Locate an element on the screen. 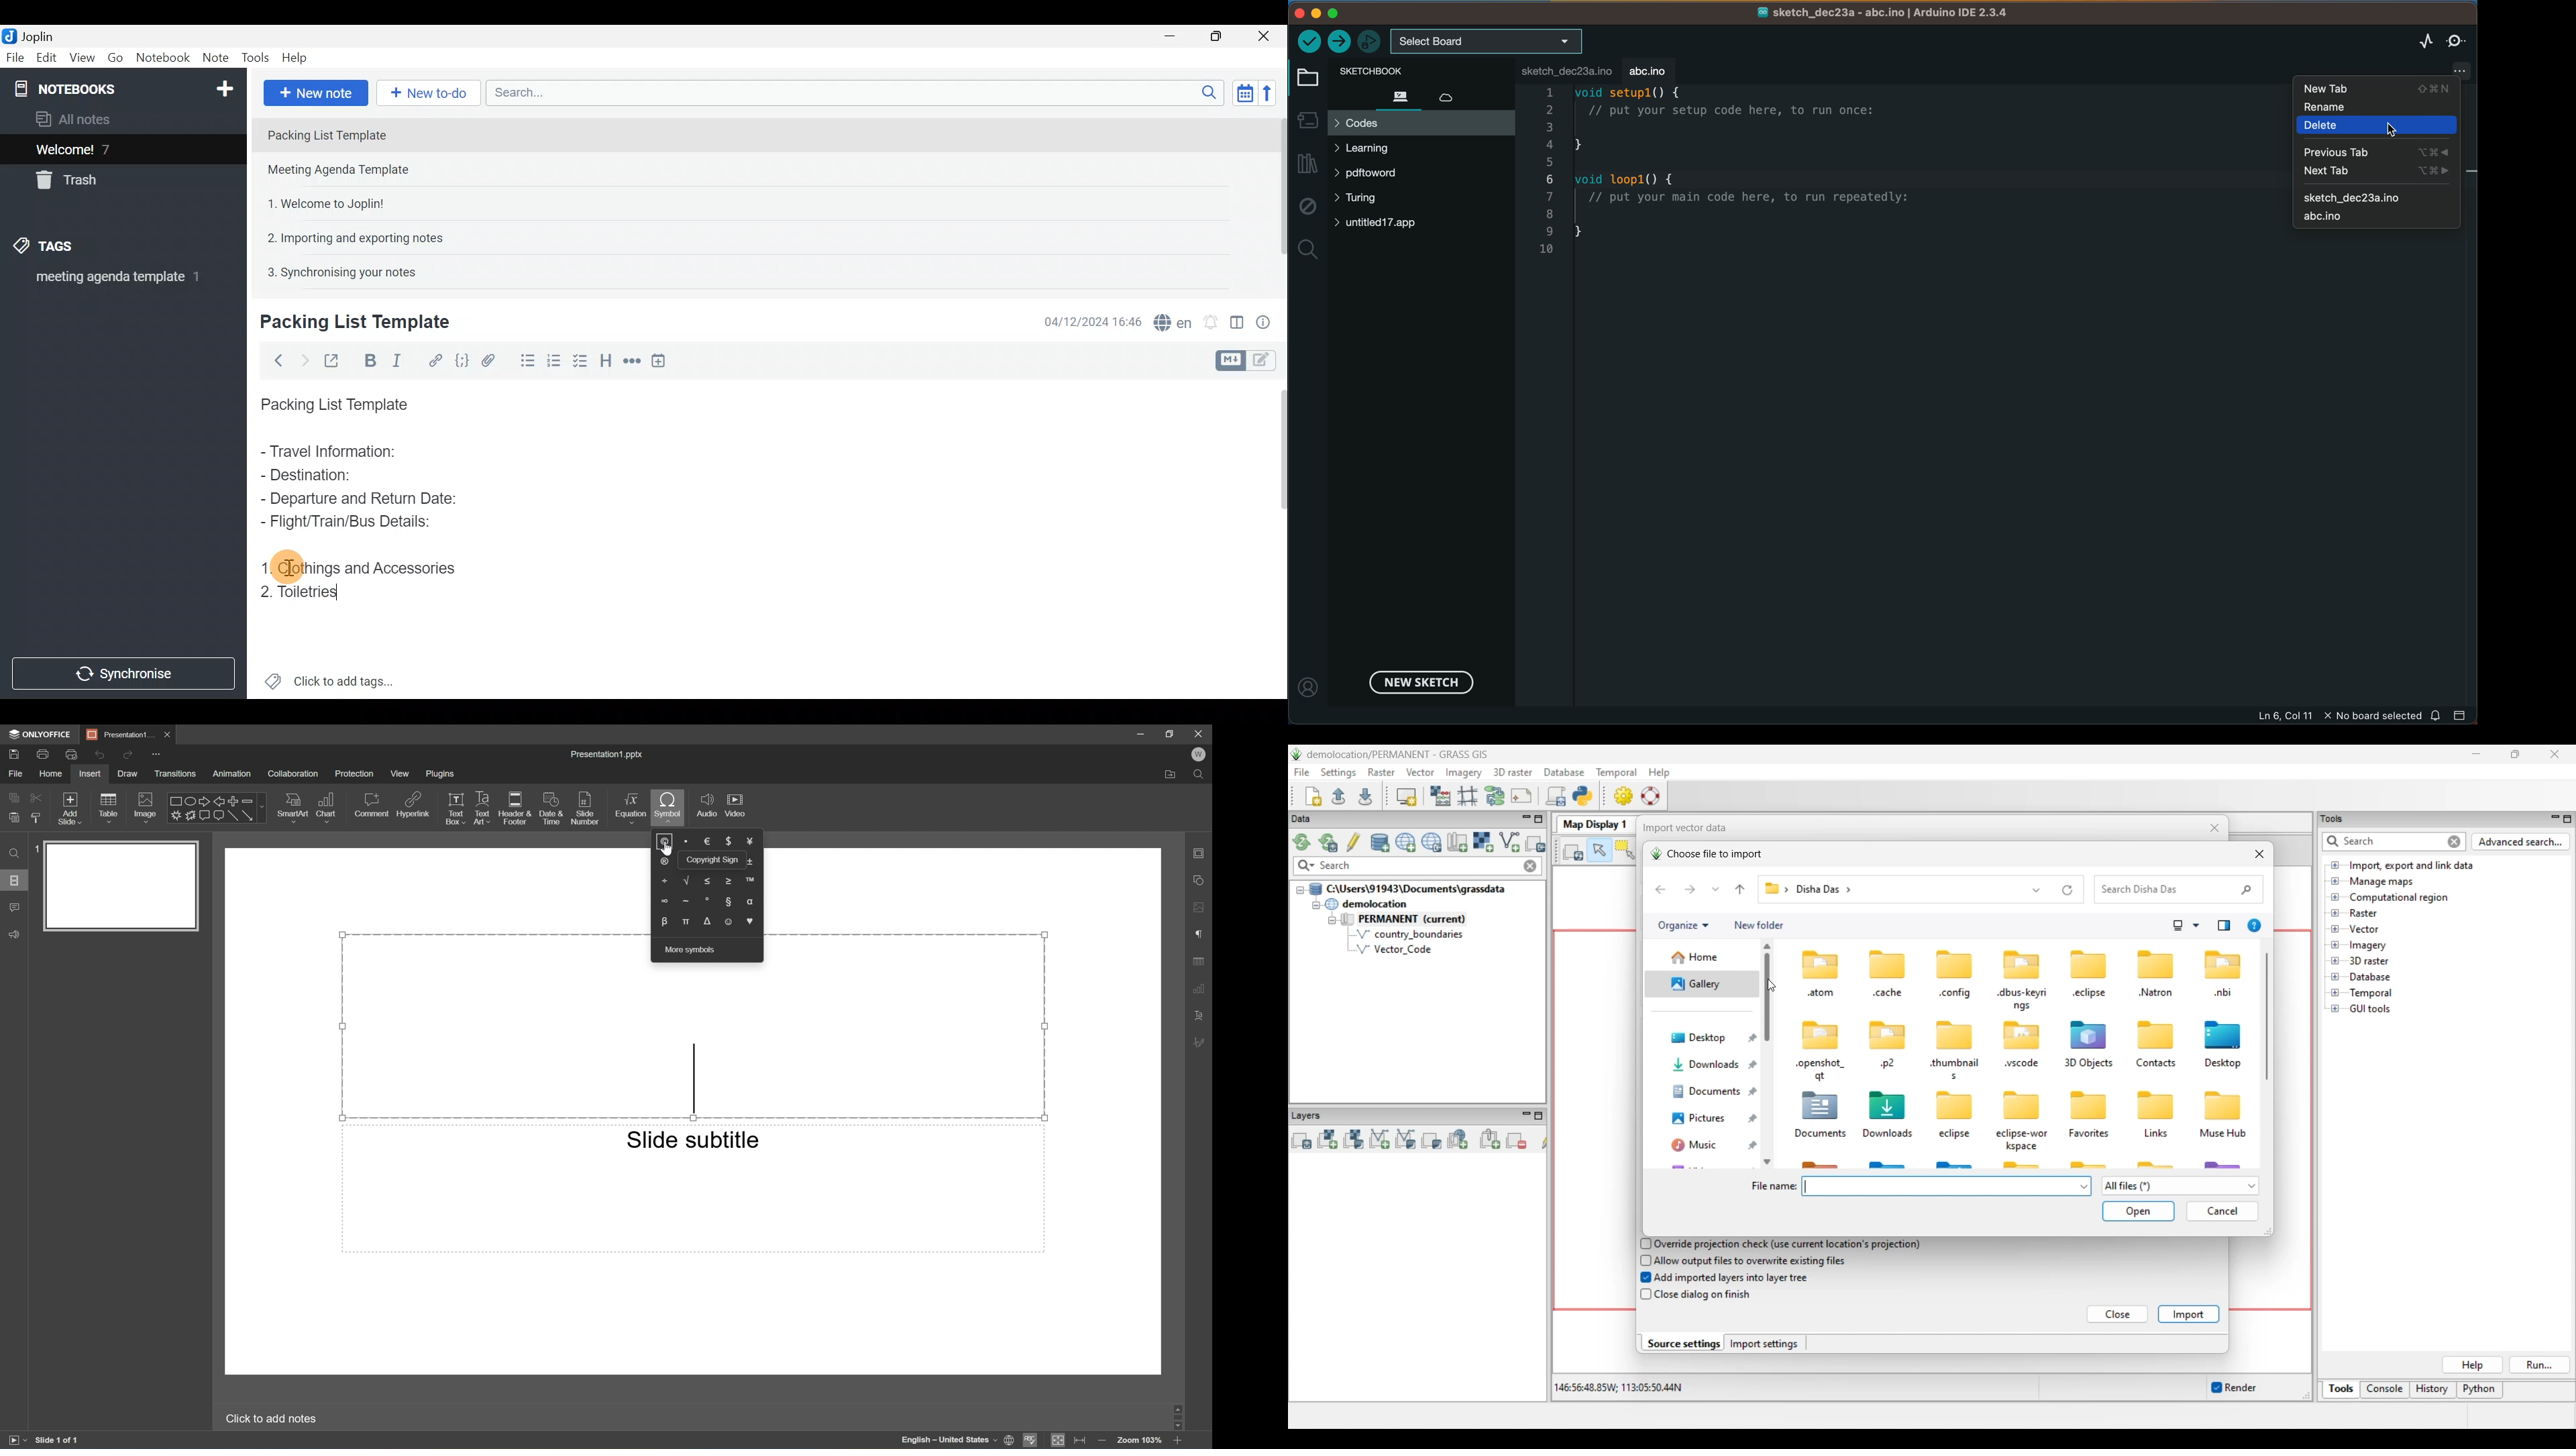  Click to add notes is located at coordinates (270, 1416).